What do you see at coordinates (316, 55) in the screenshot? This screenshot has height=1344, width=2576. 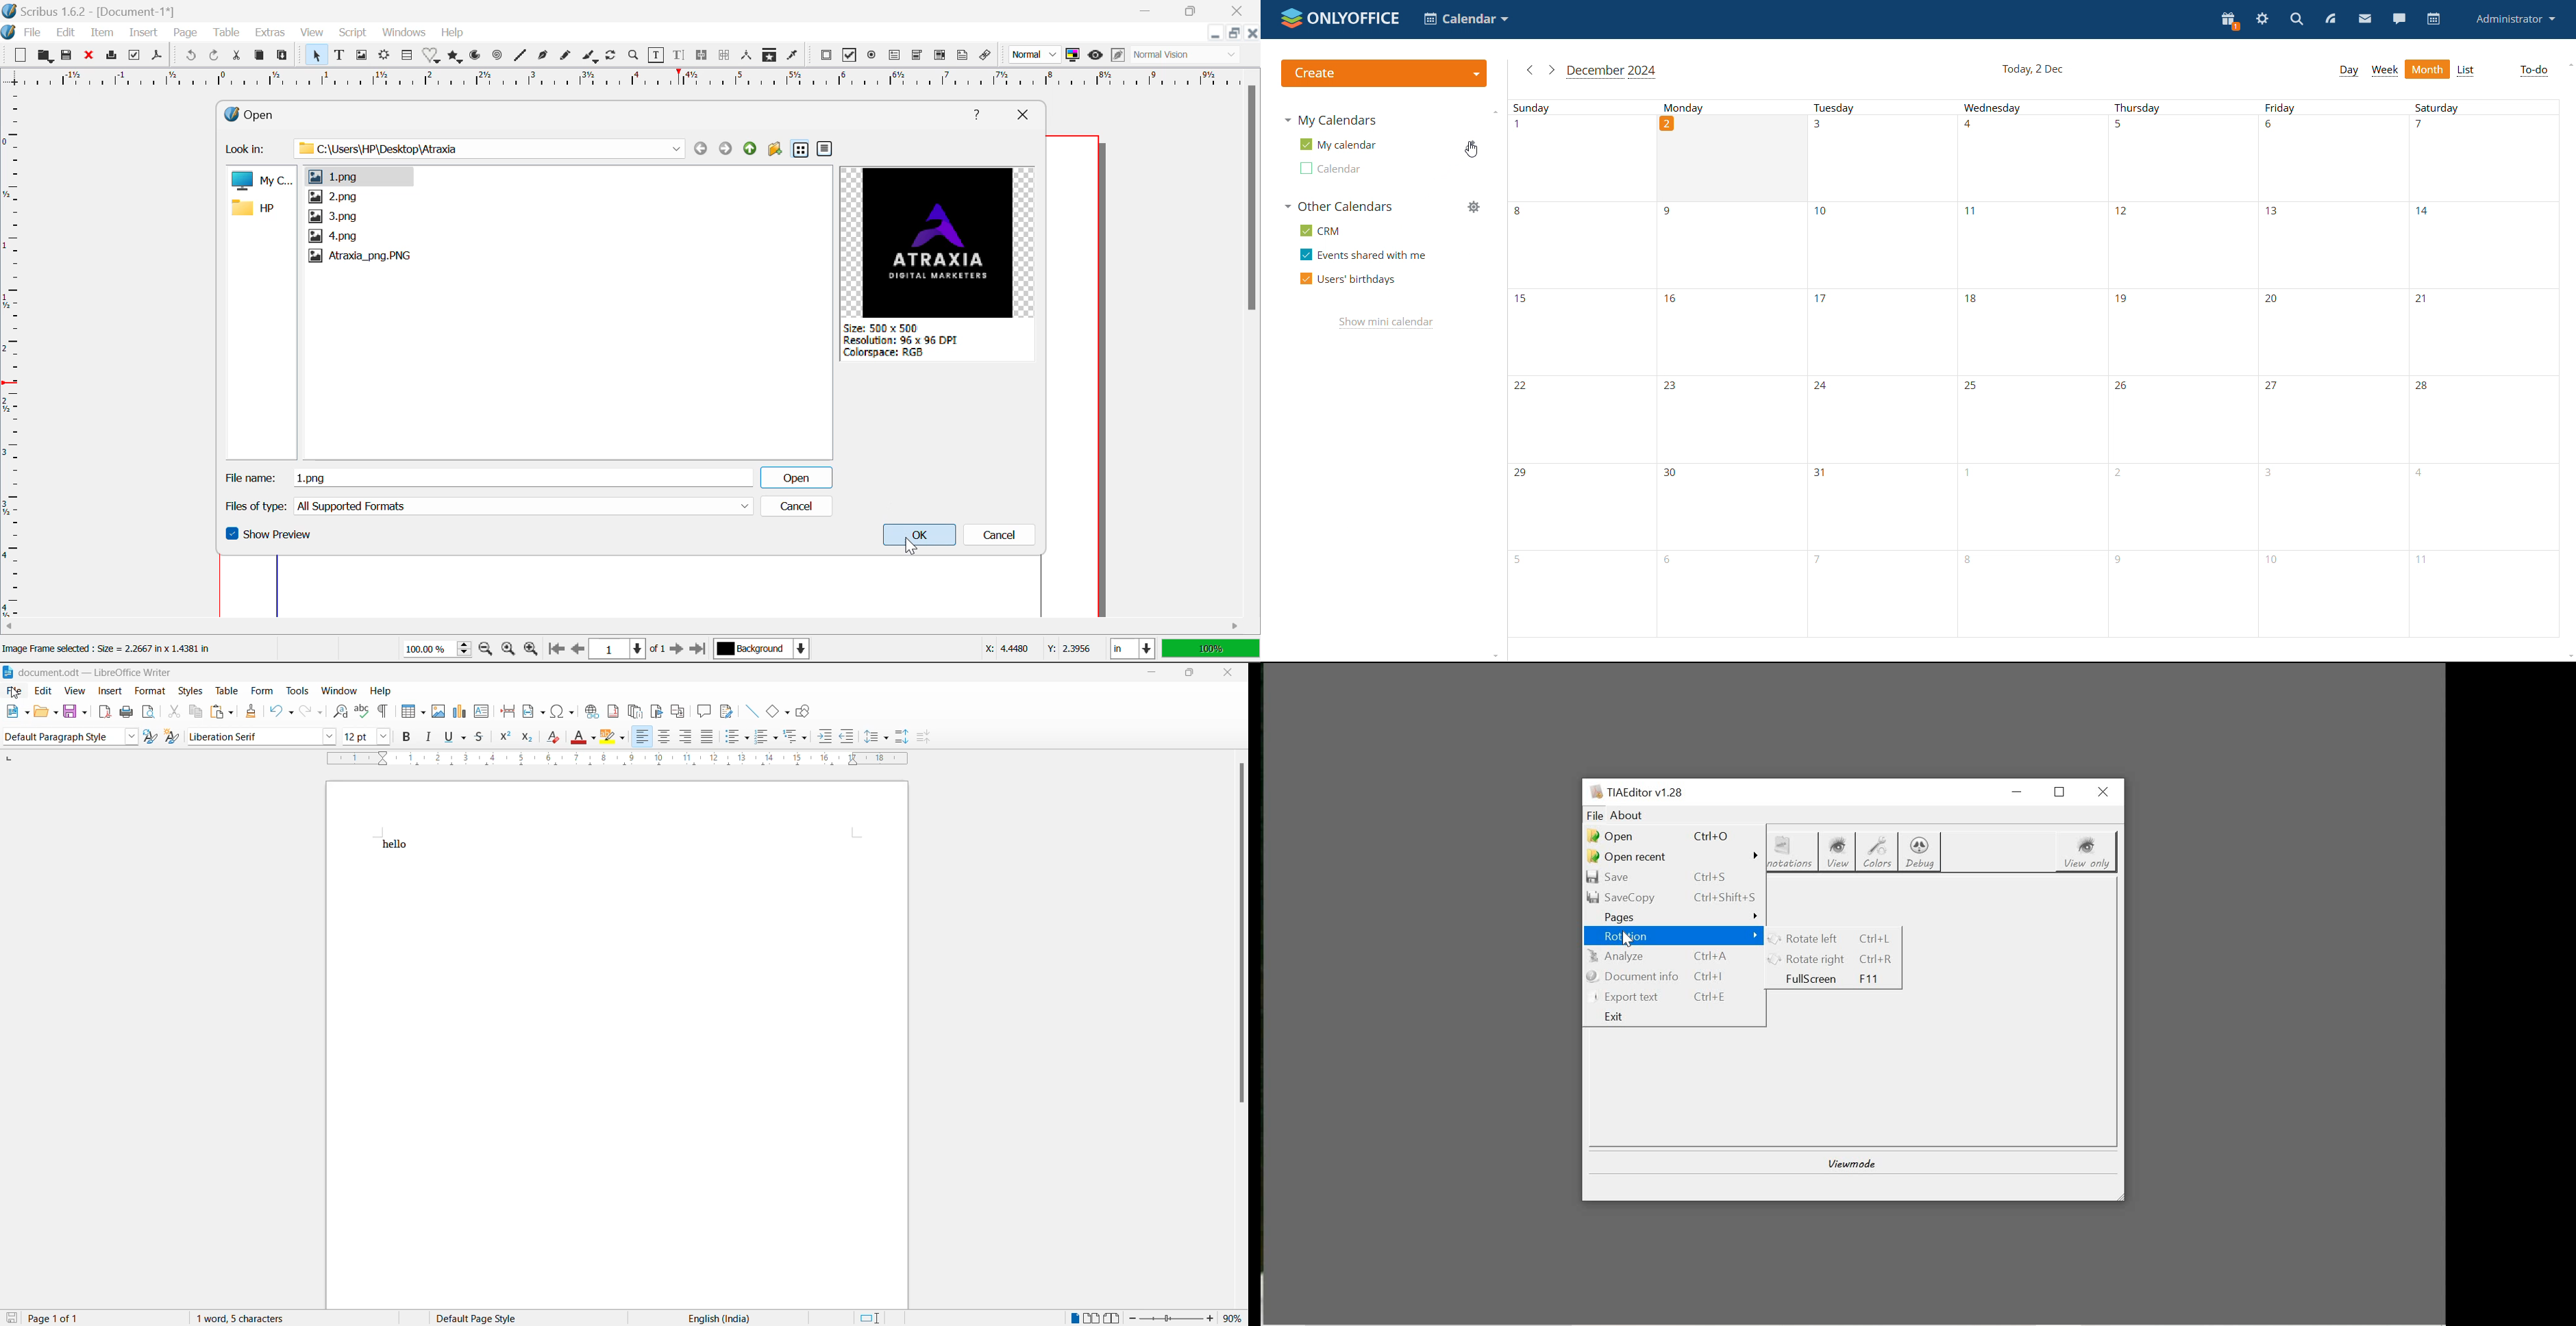 I see `Select` at bounding box center [316, 55].